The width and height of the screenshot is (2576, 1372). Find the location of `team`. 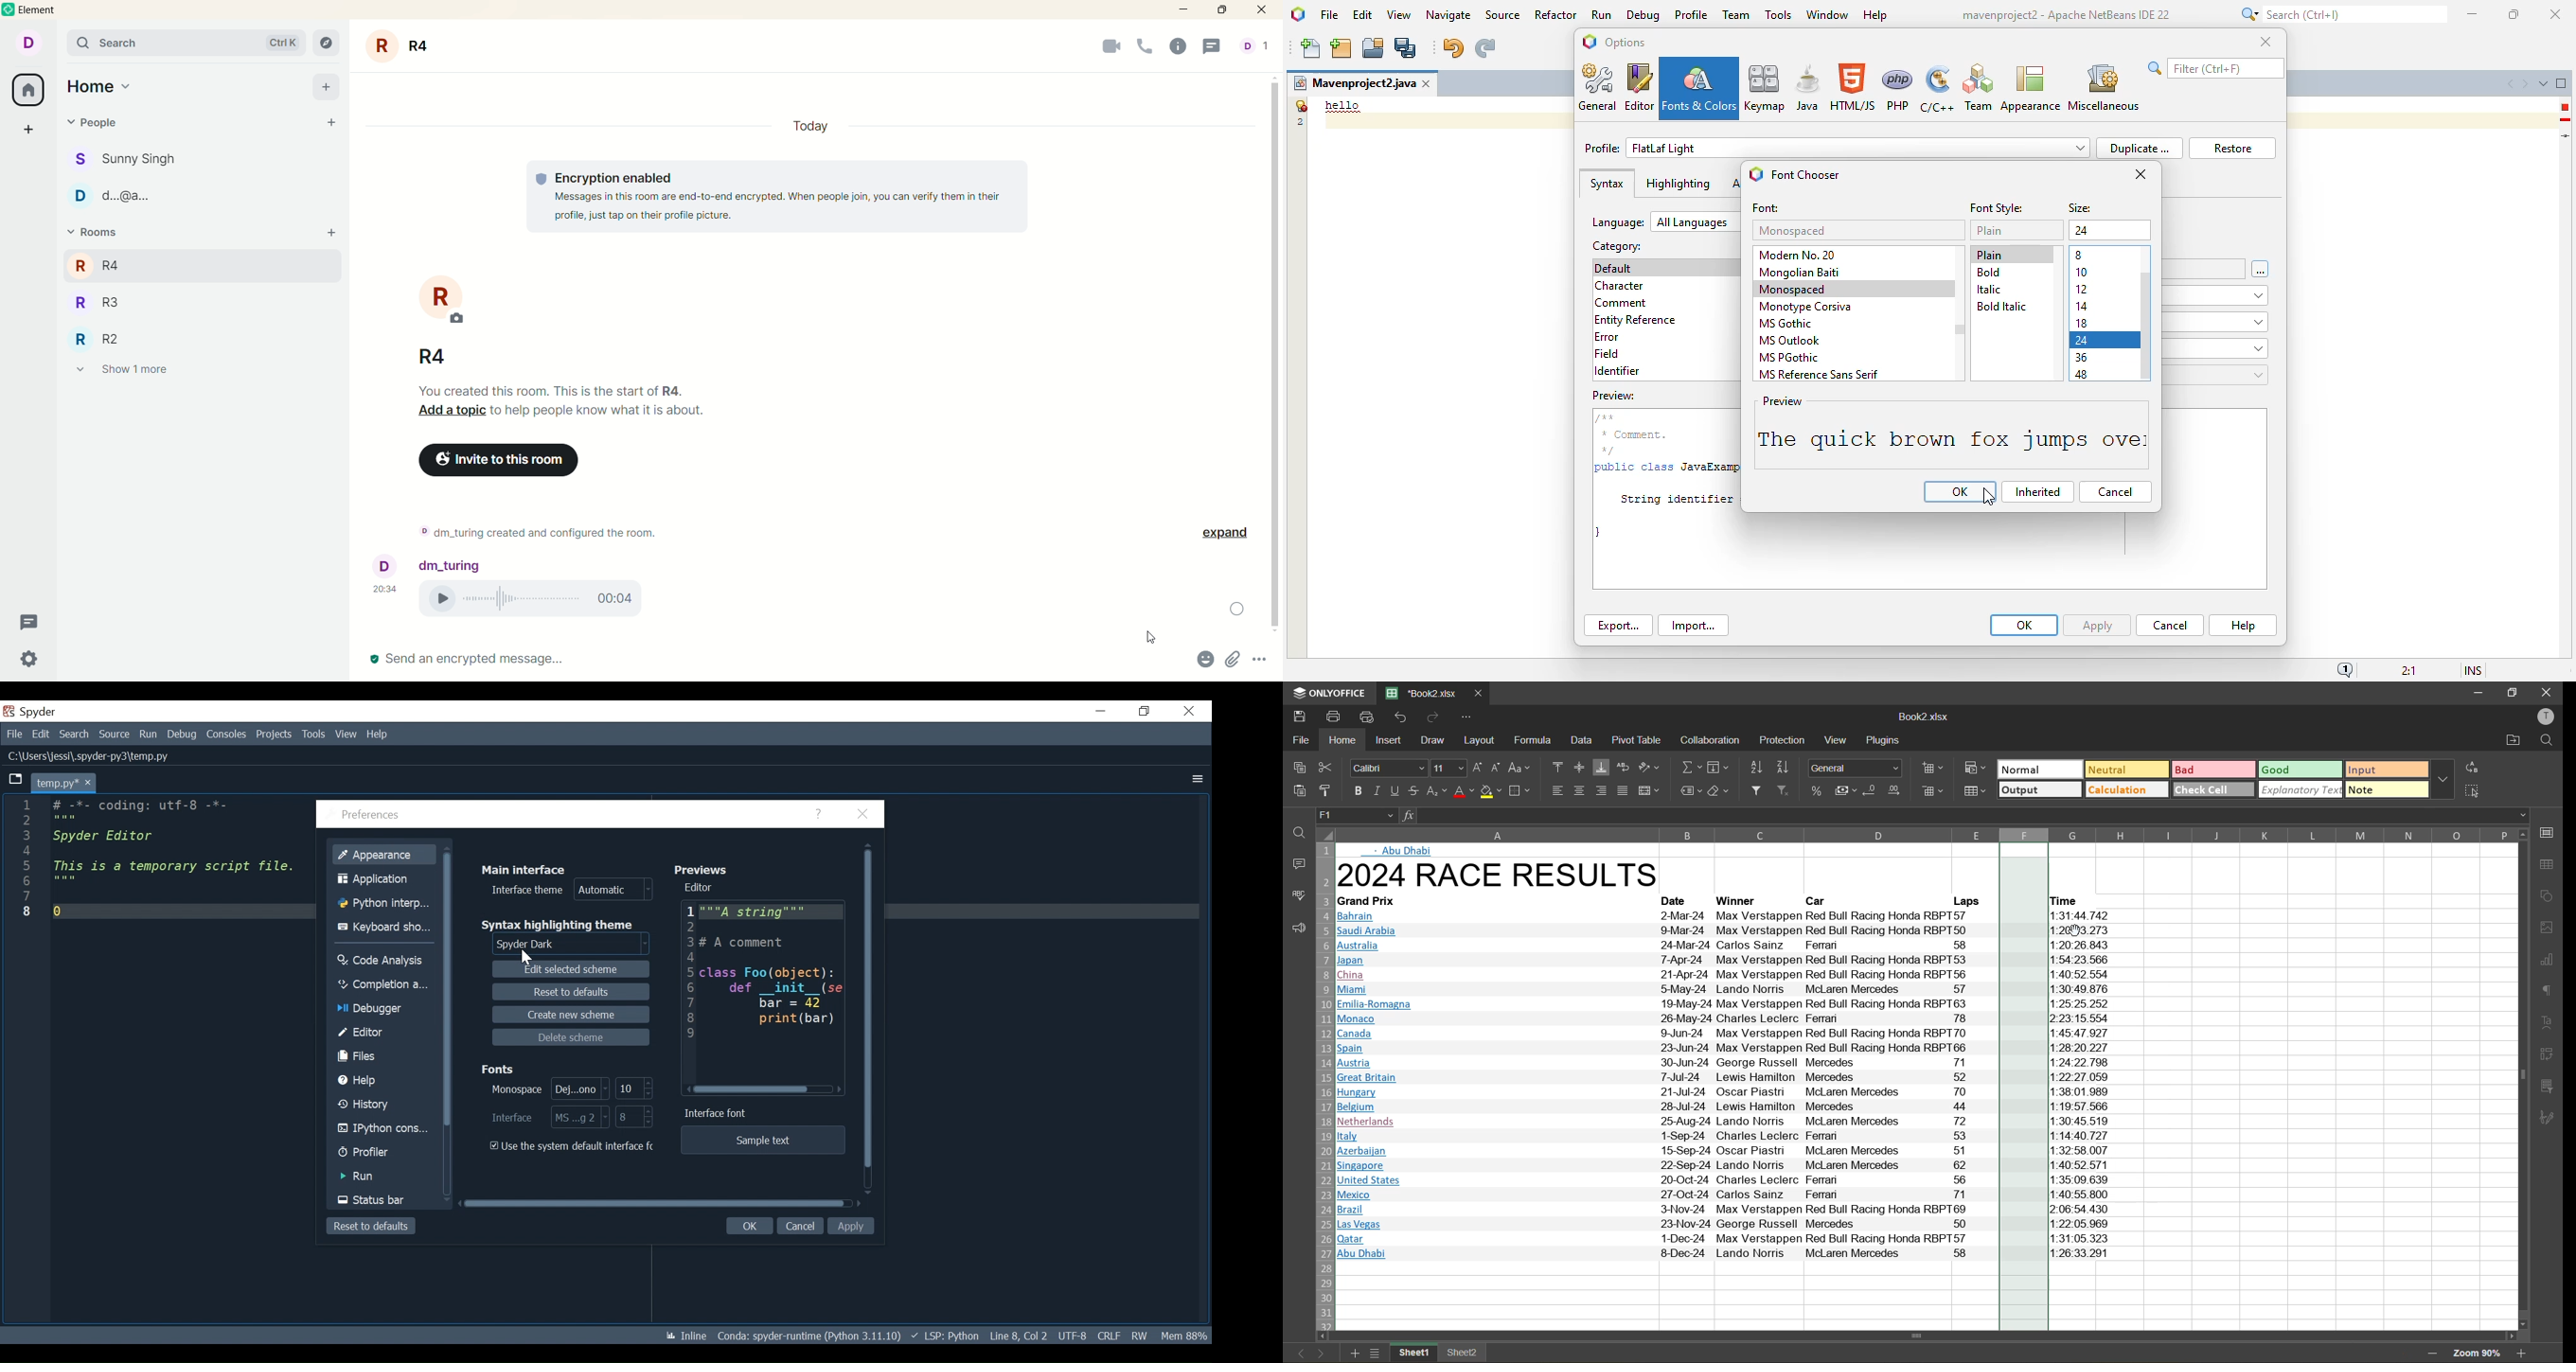

team is located at coordinates (1736, 14).